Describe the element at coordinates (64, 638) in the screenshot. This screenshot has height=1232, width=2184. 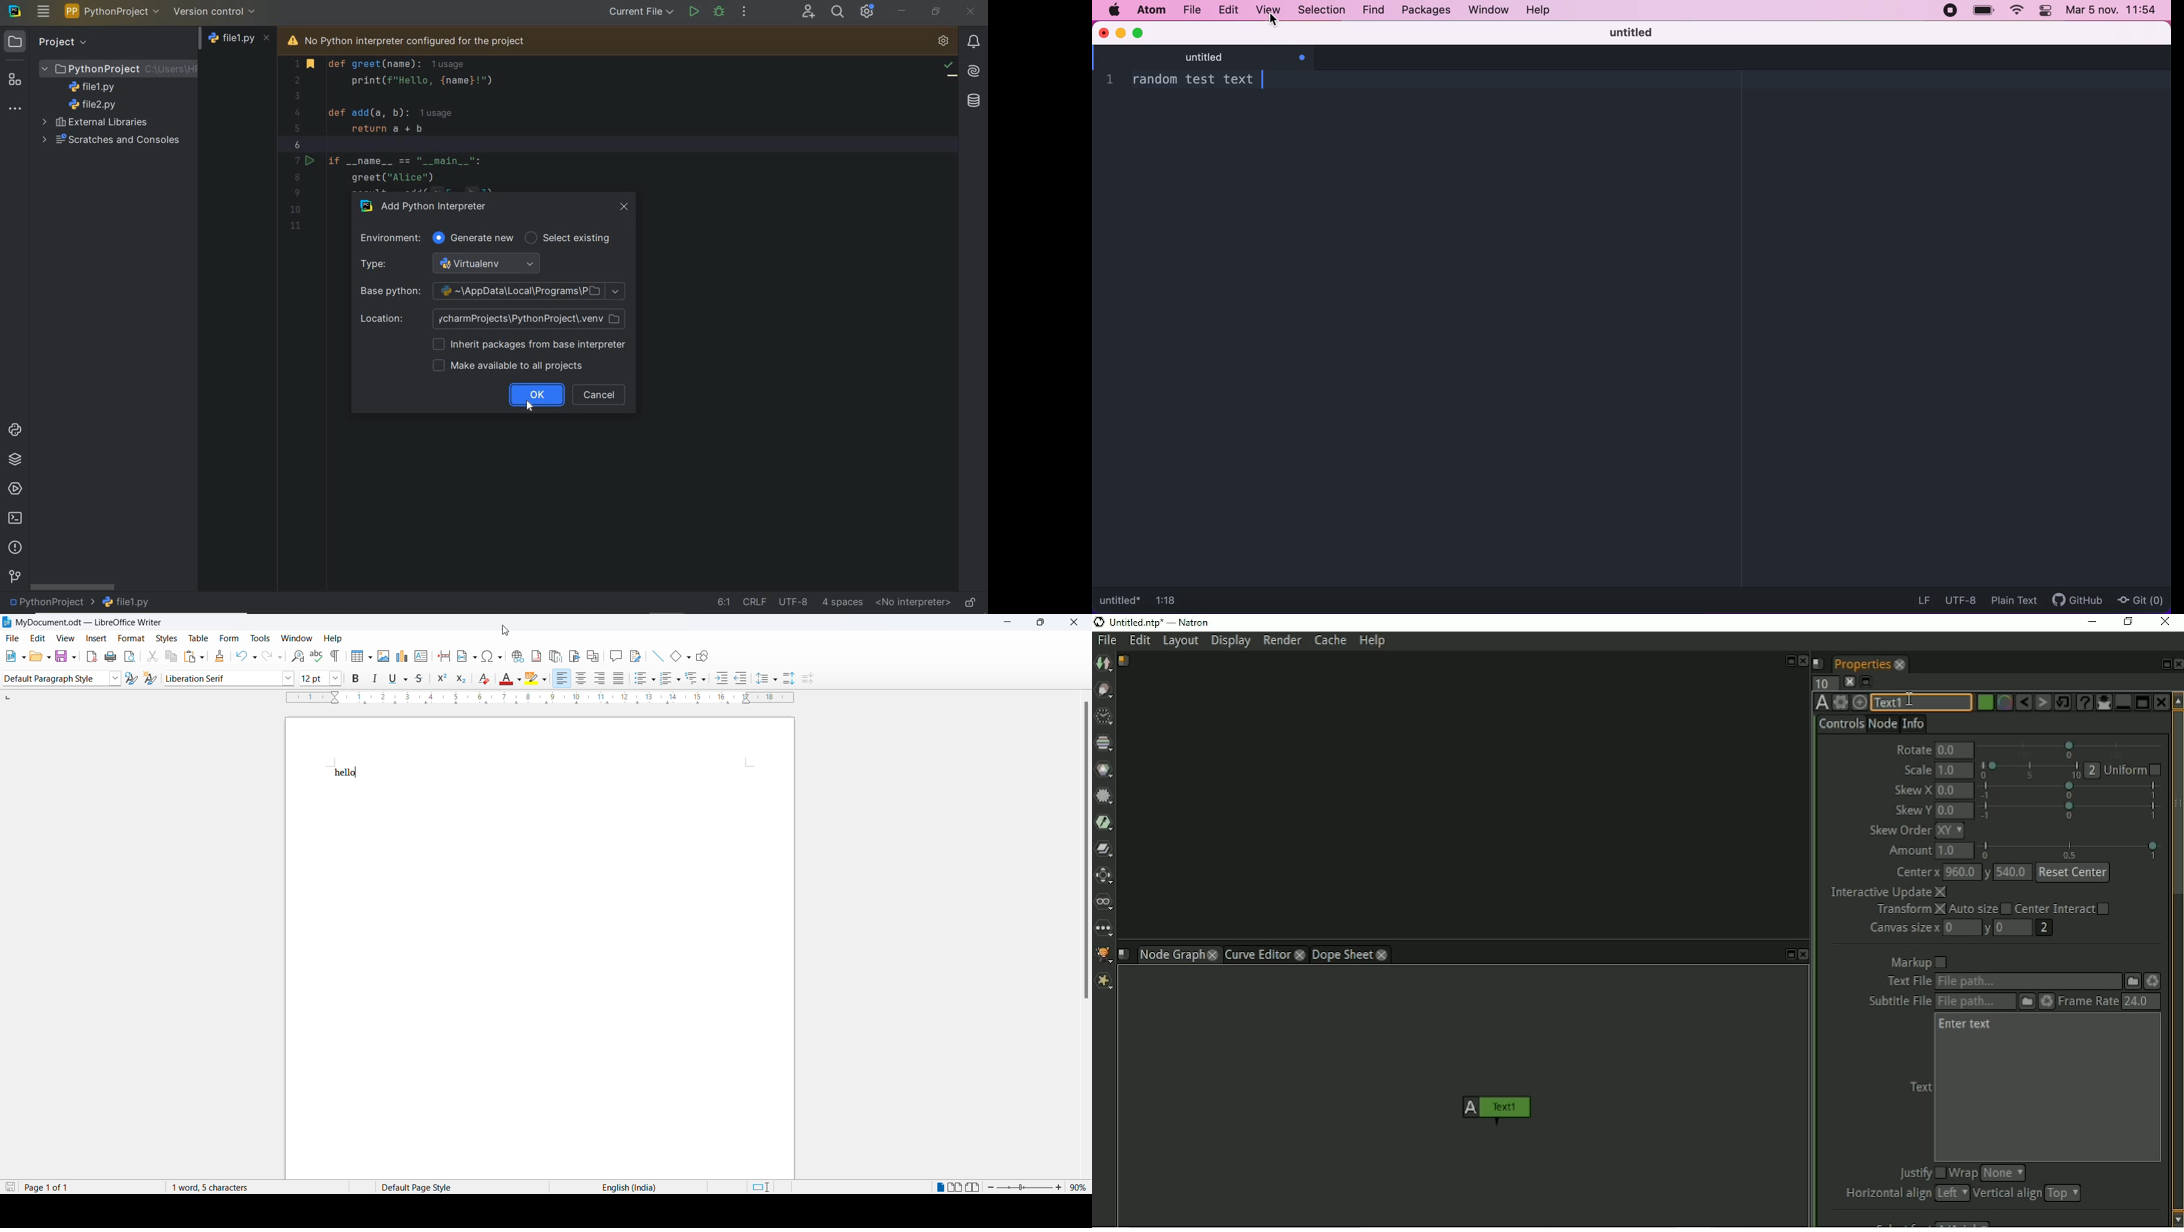
I see `View` at that location.